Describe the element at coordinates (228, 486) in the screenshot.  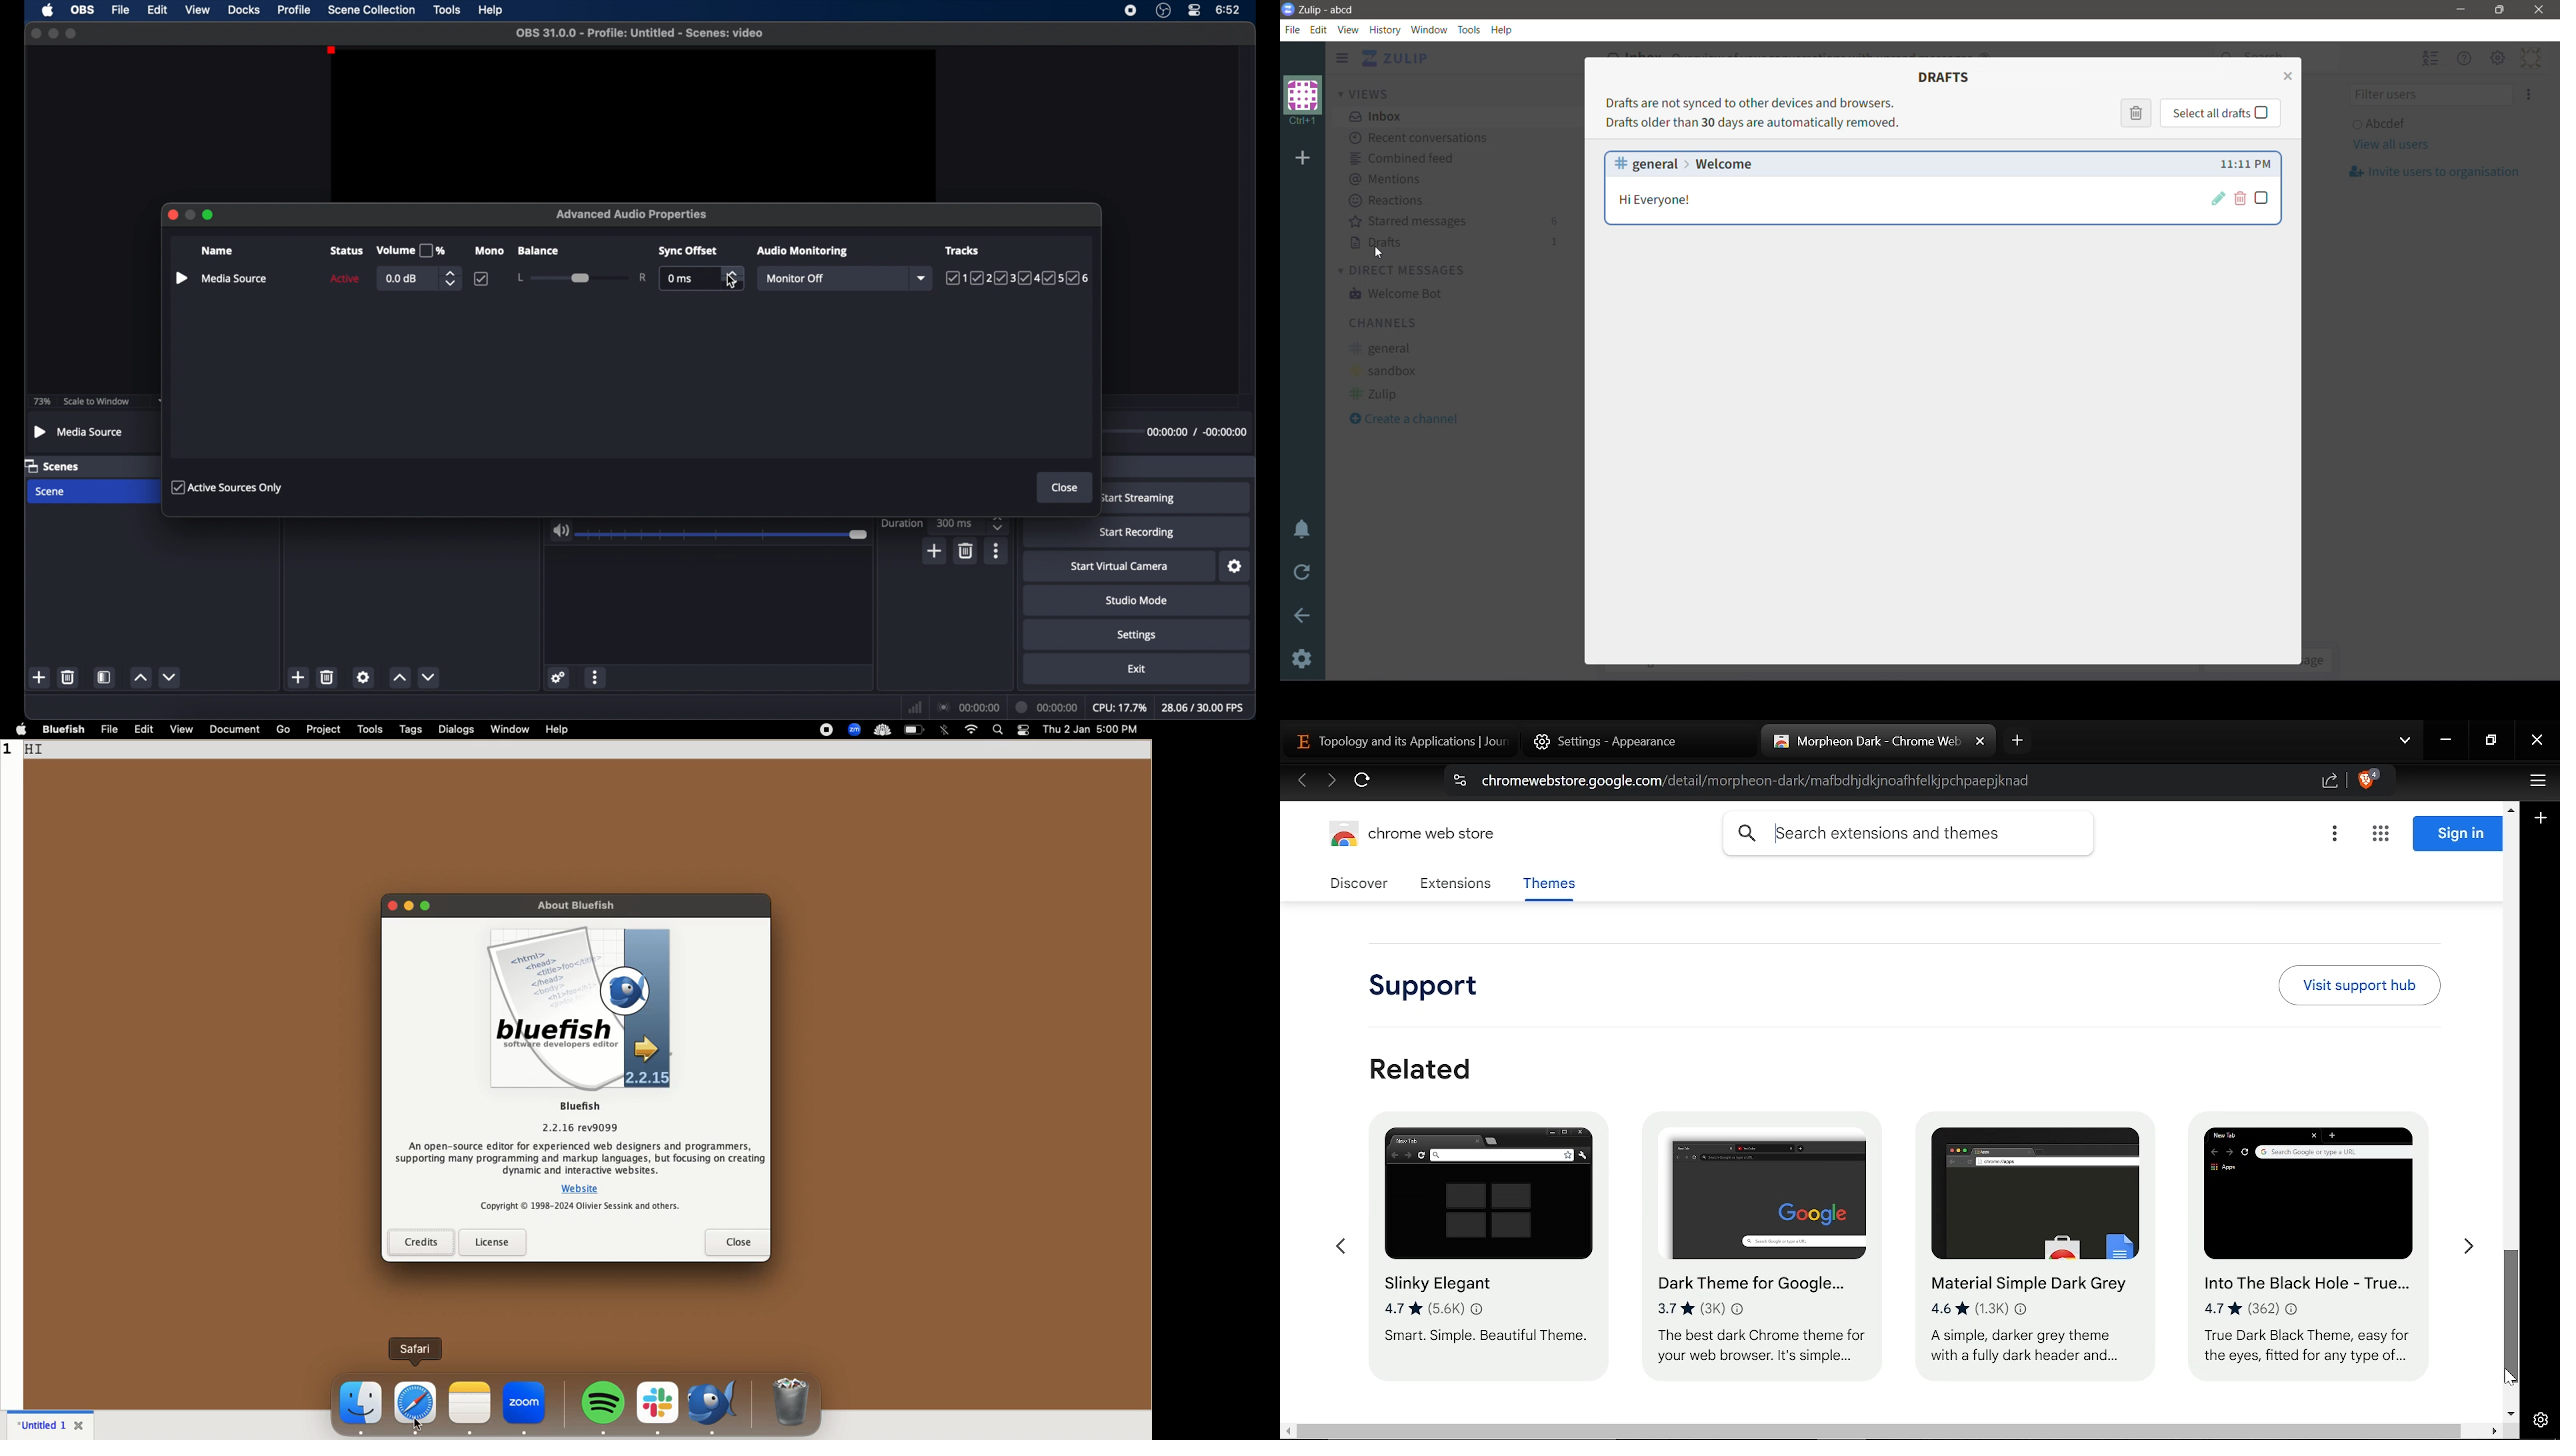
I see `active sources only` at that location.